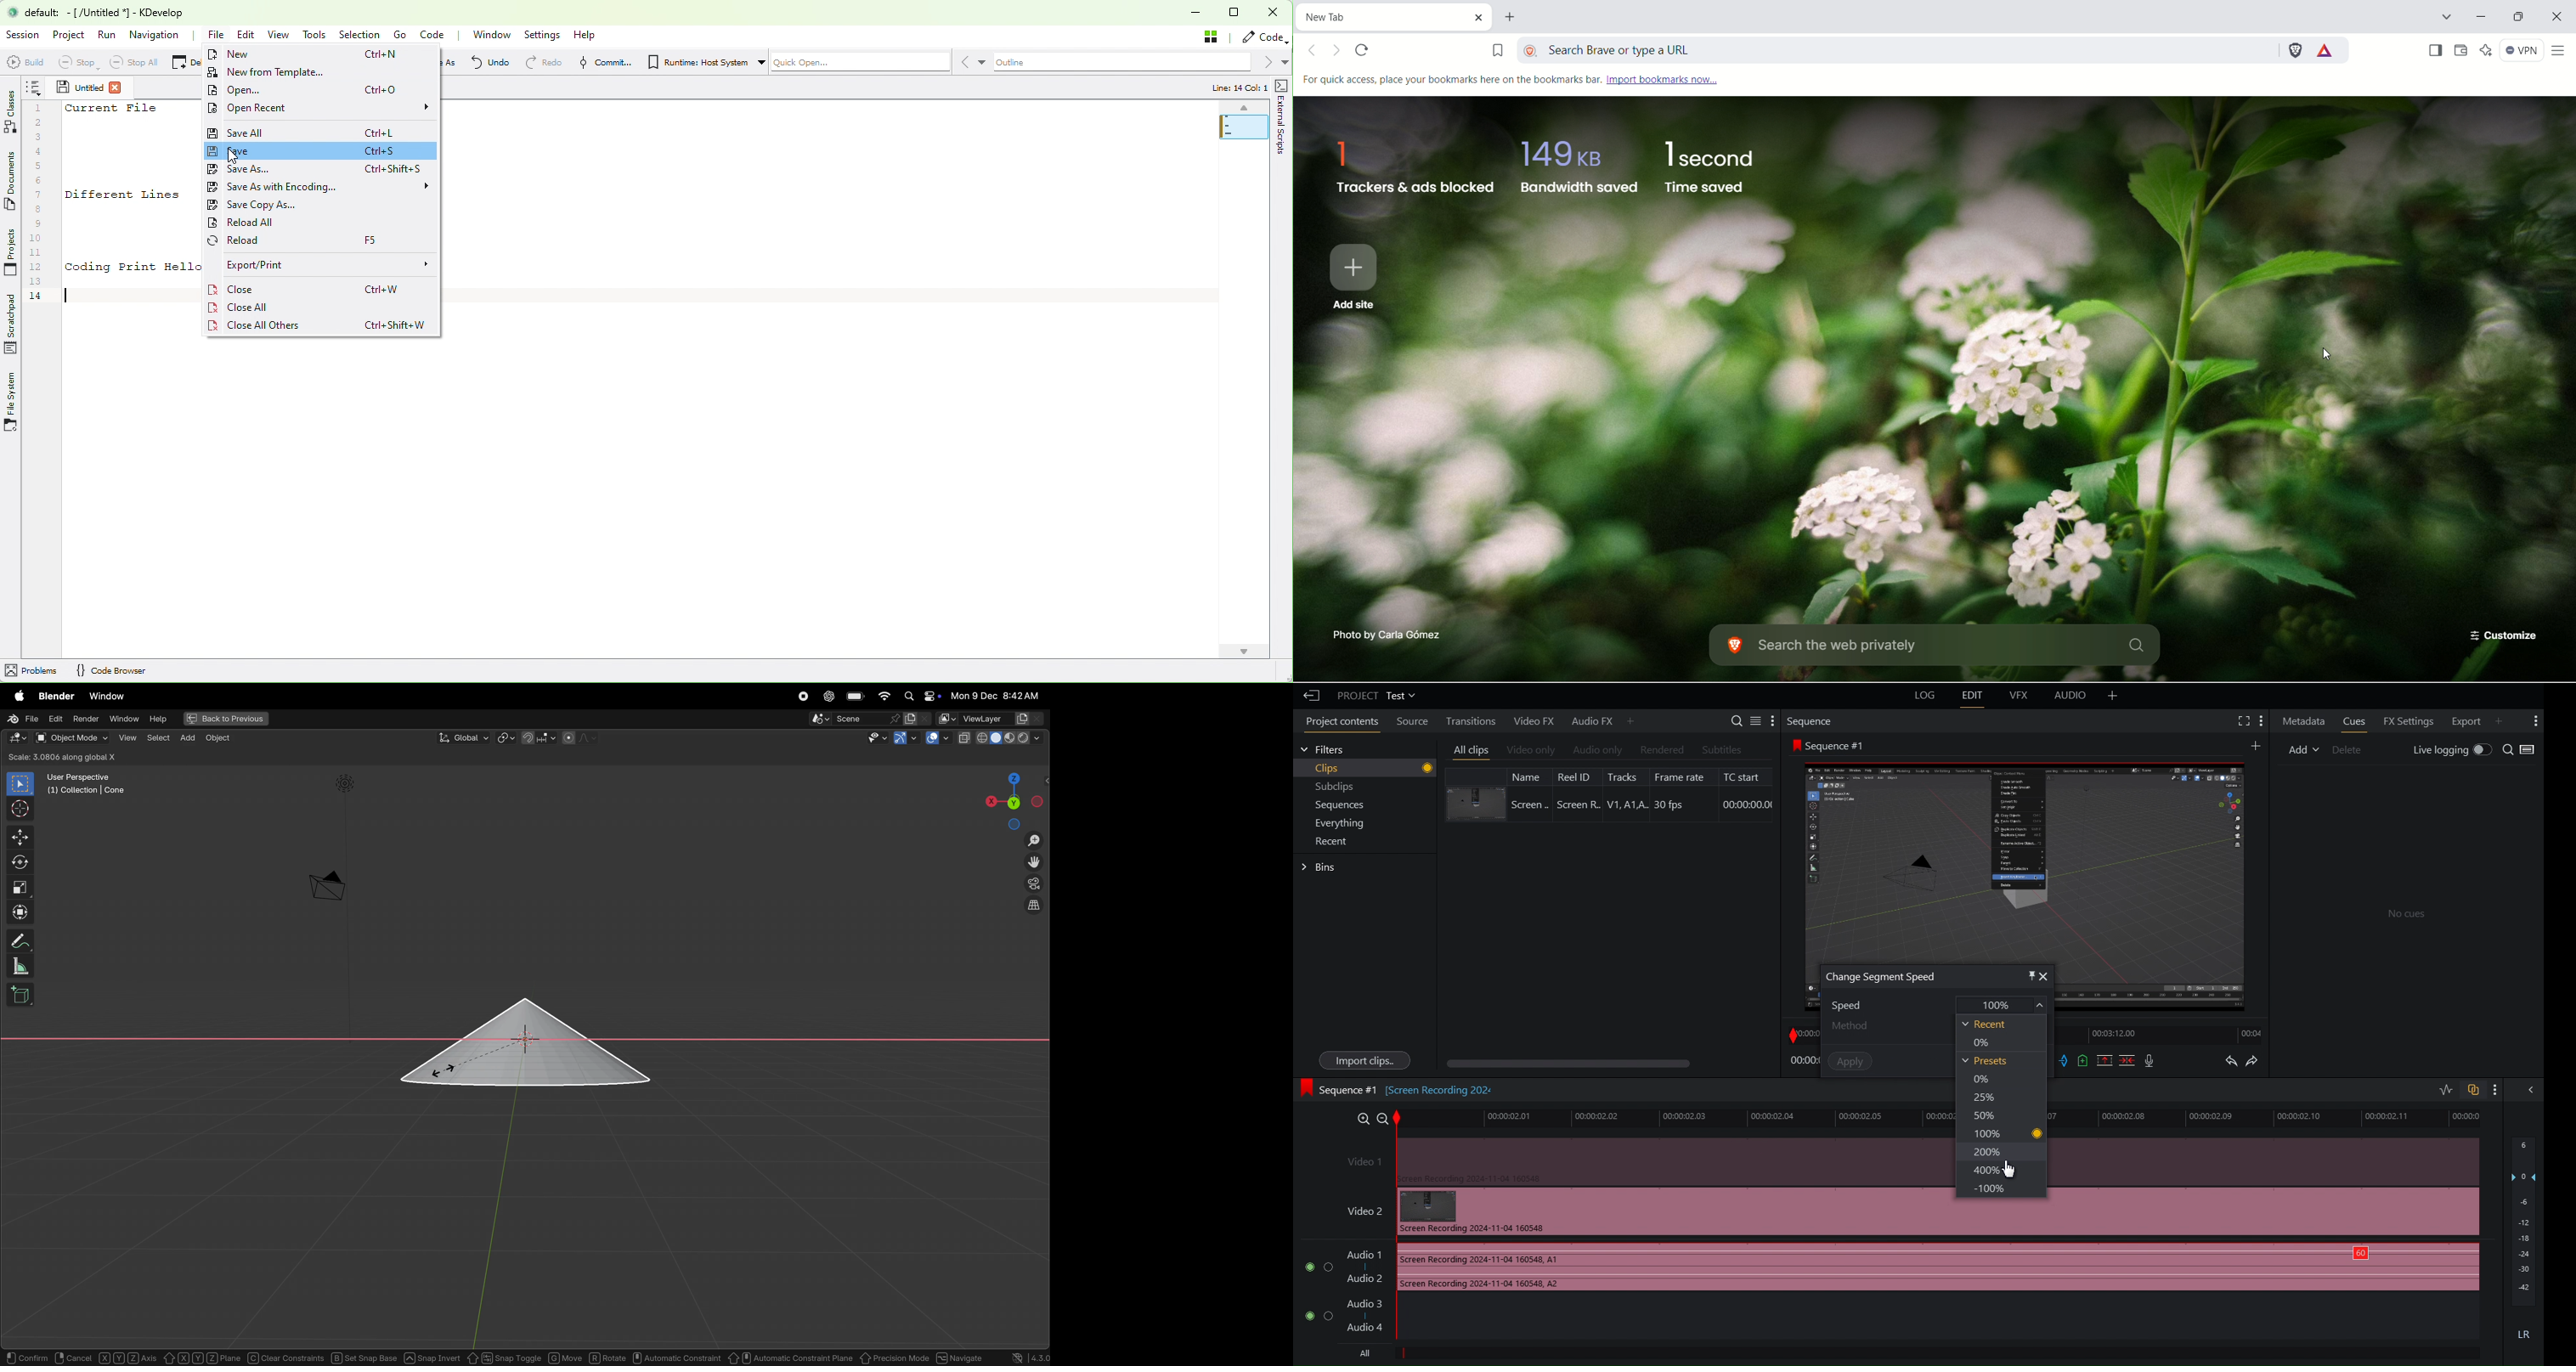 Image resolution: width=2576 pixels, height=1372 pixels. I want to click on Settings, so click(1754, 720).